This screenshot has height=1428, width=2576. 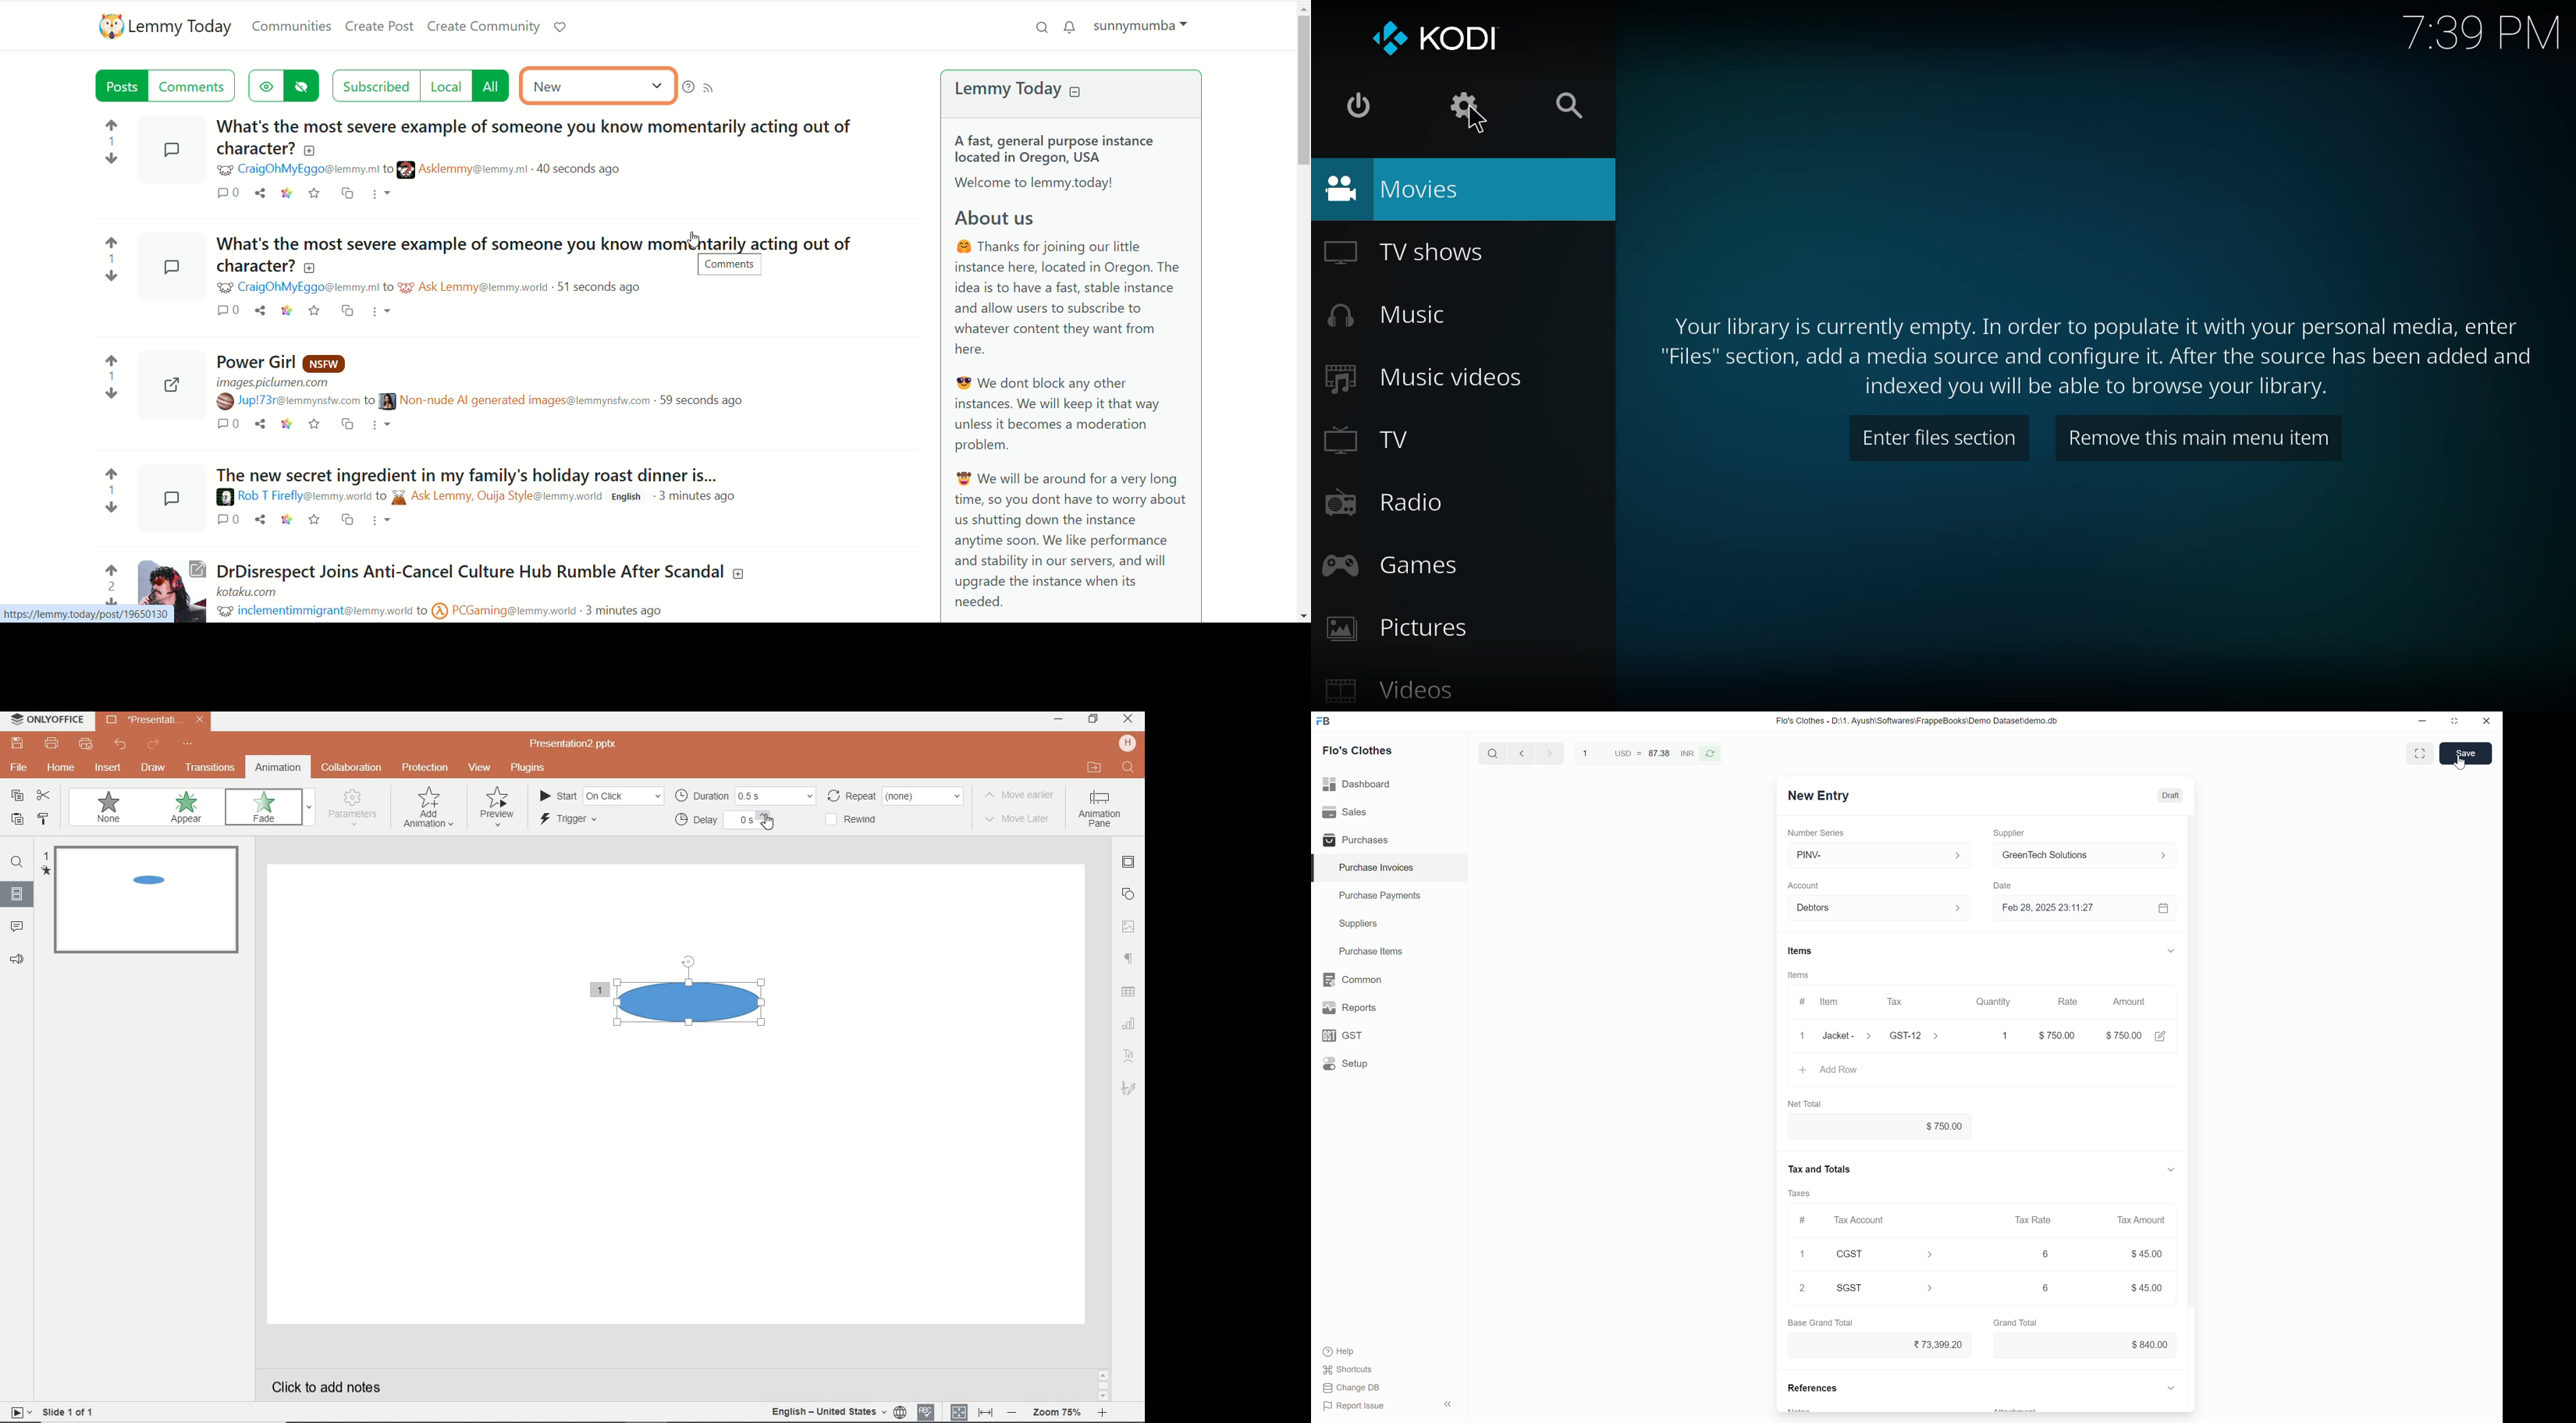 What do you see at coordinates (169, 380) in the screenshot?
I see `Image preview` at bounding box center [169, 380].